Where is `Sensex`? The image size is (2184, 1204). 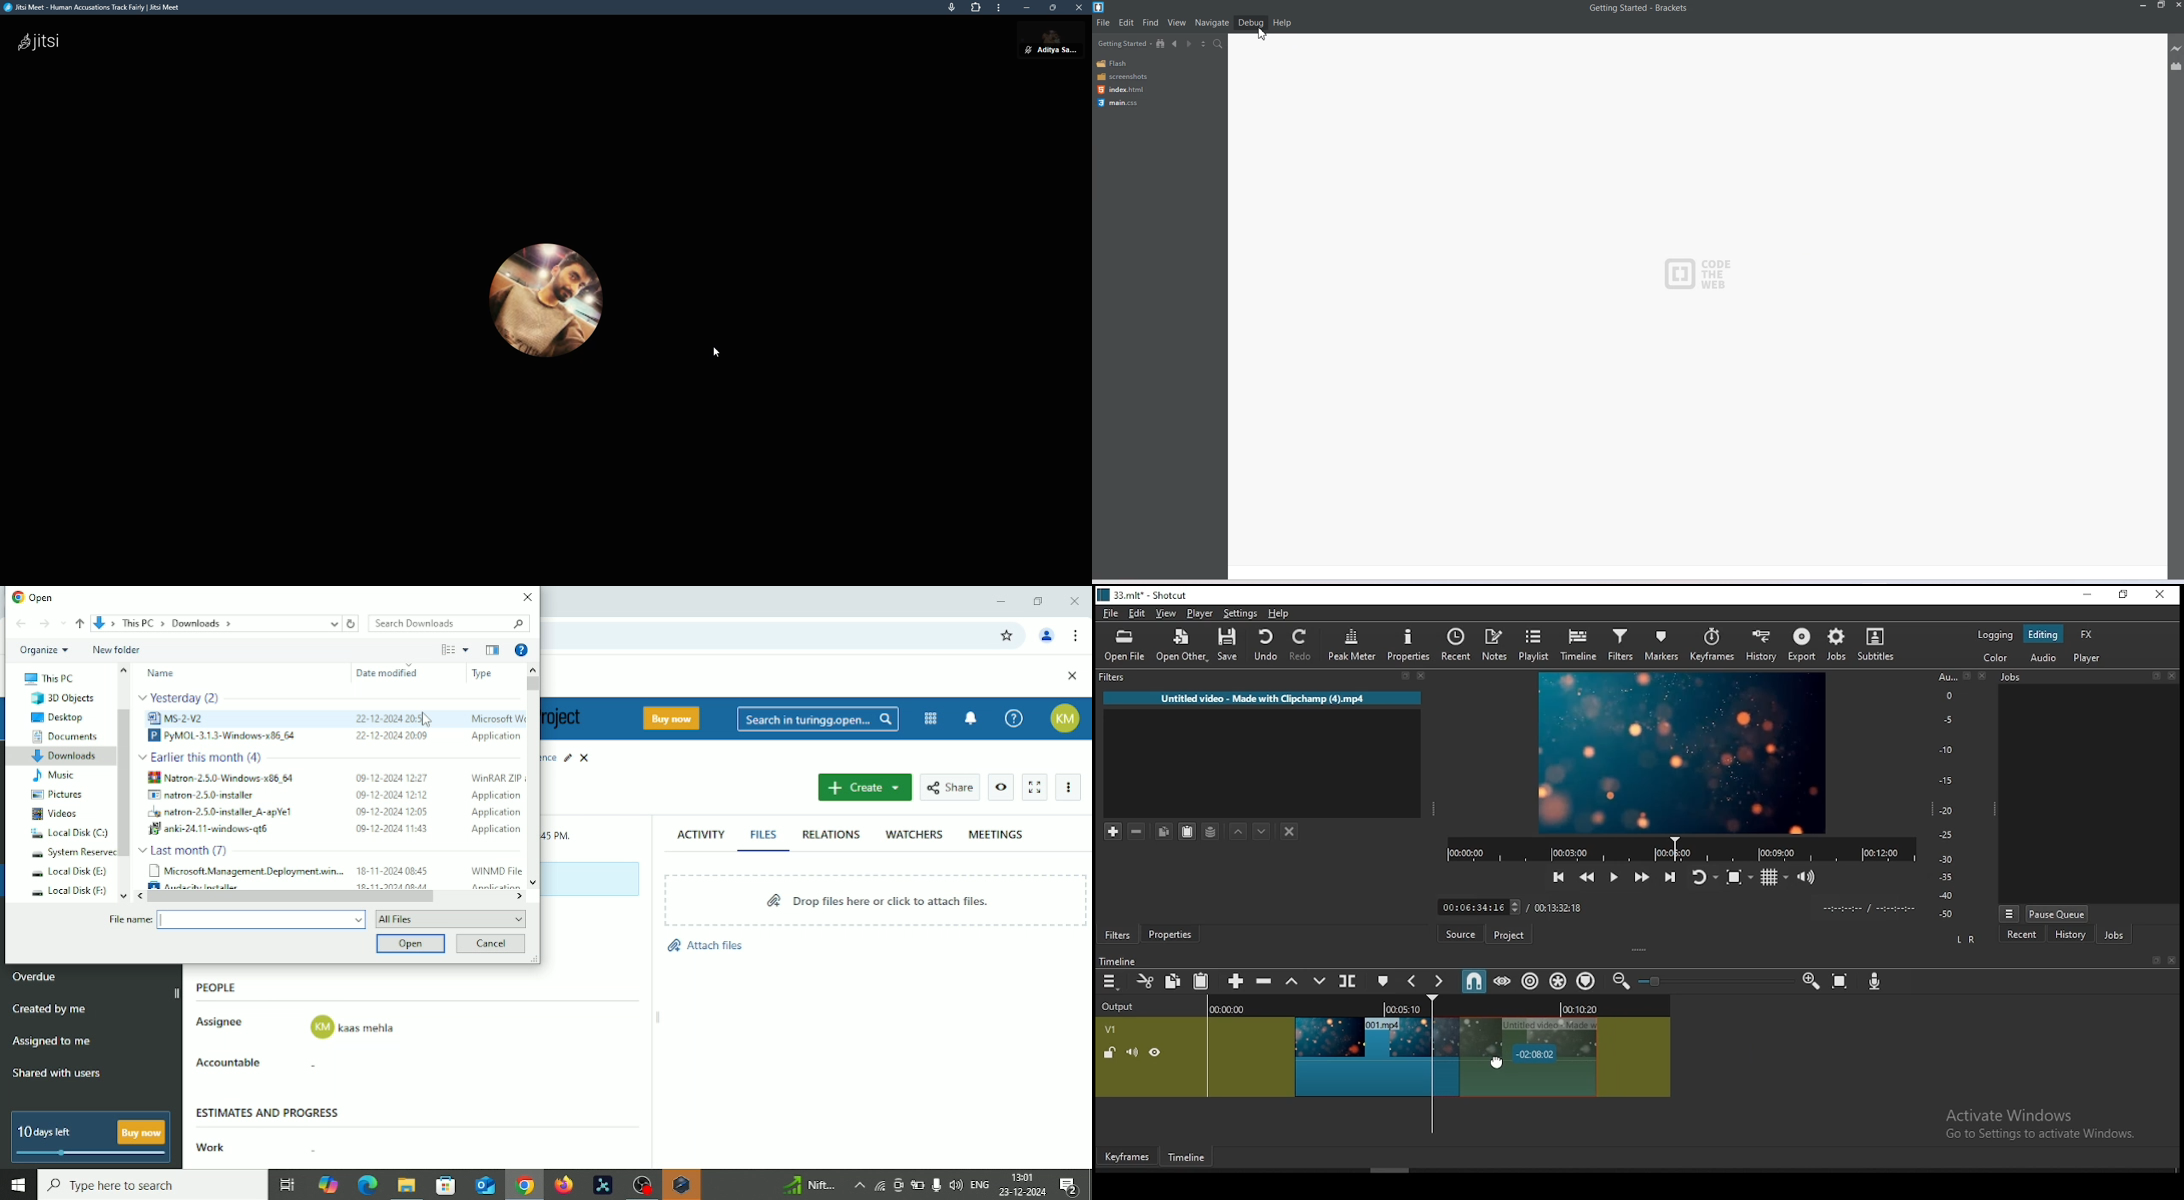
Sensex is located at coordinates (807, 1185).